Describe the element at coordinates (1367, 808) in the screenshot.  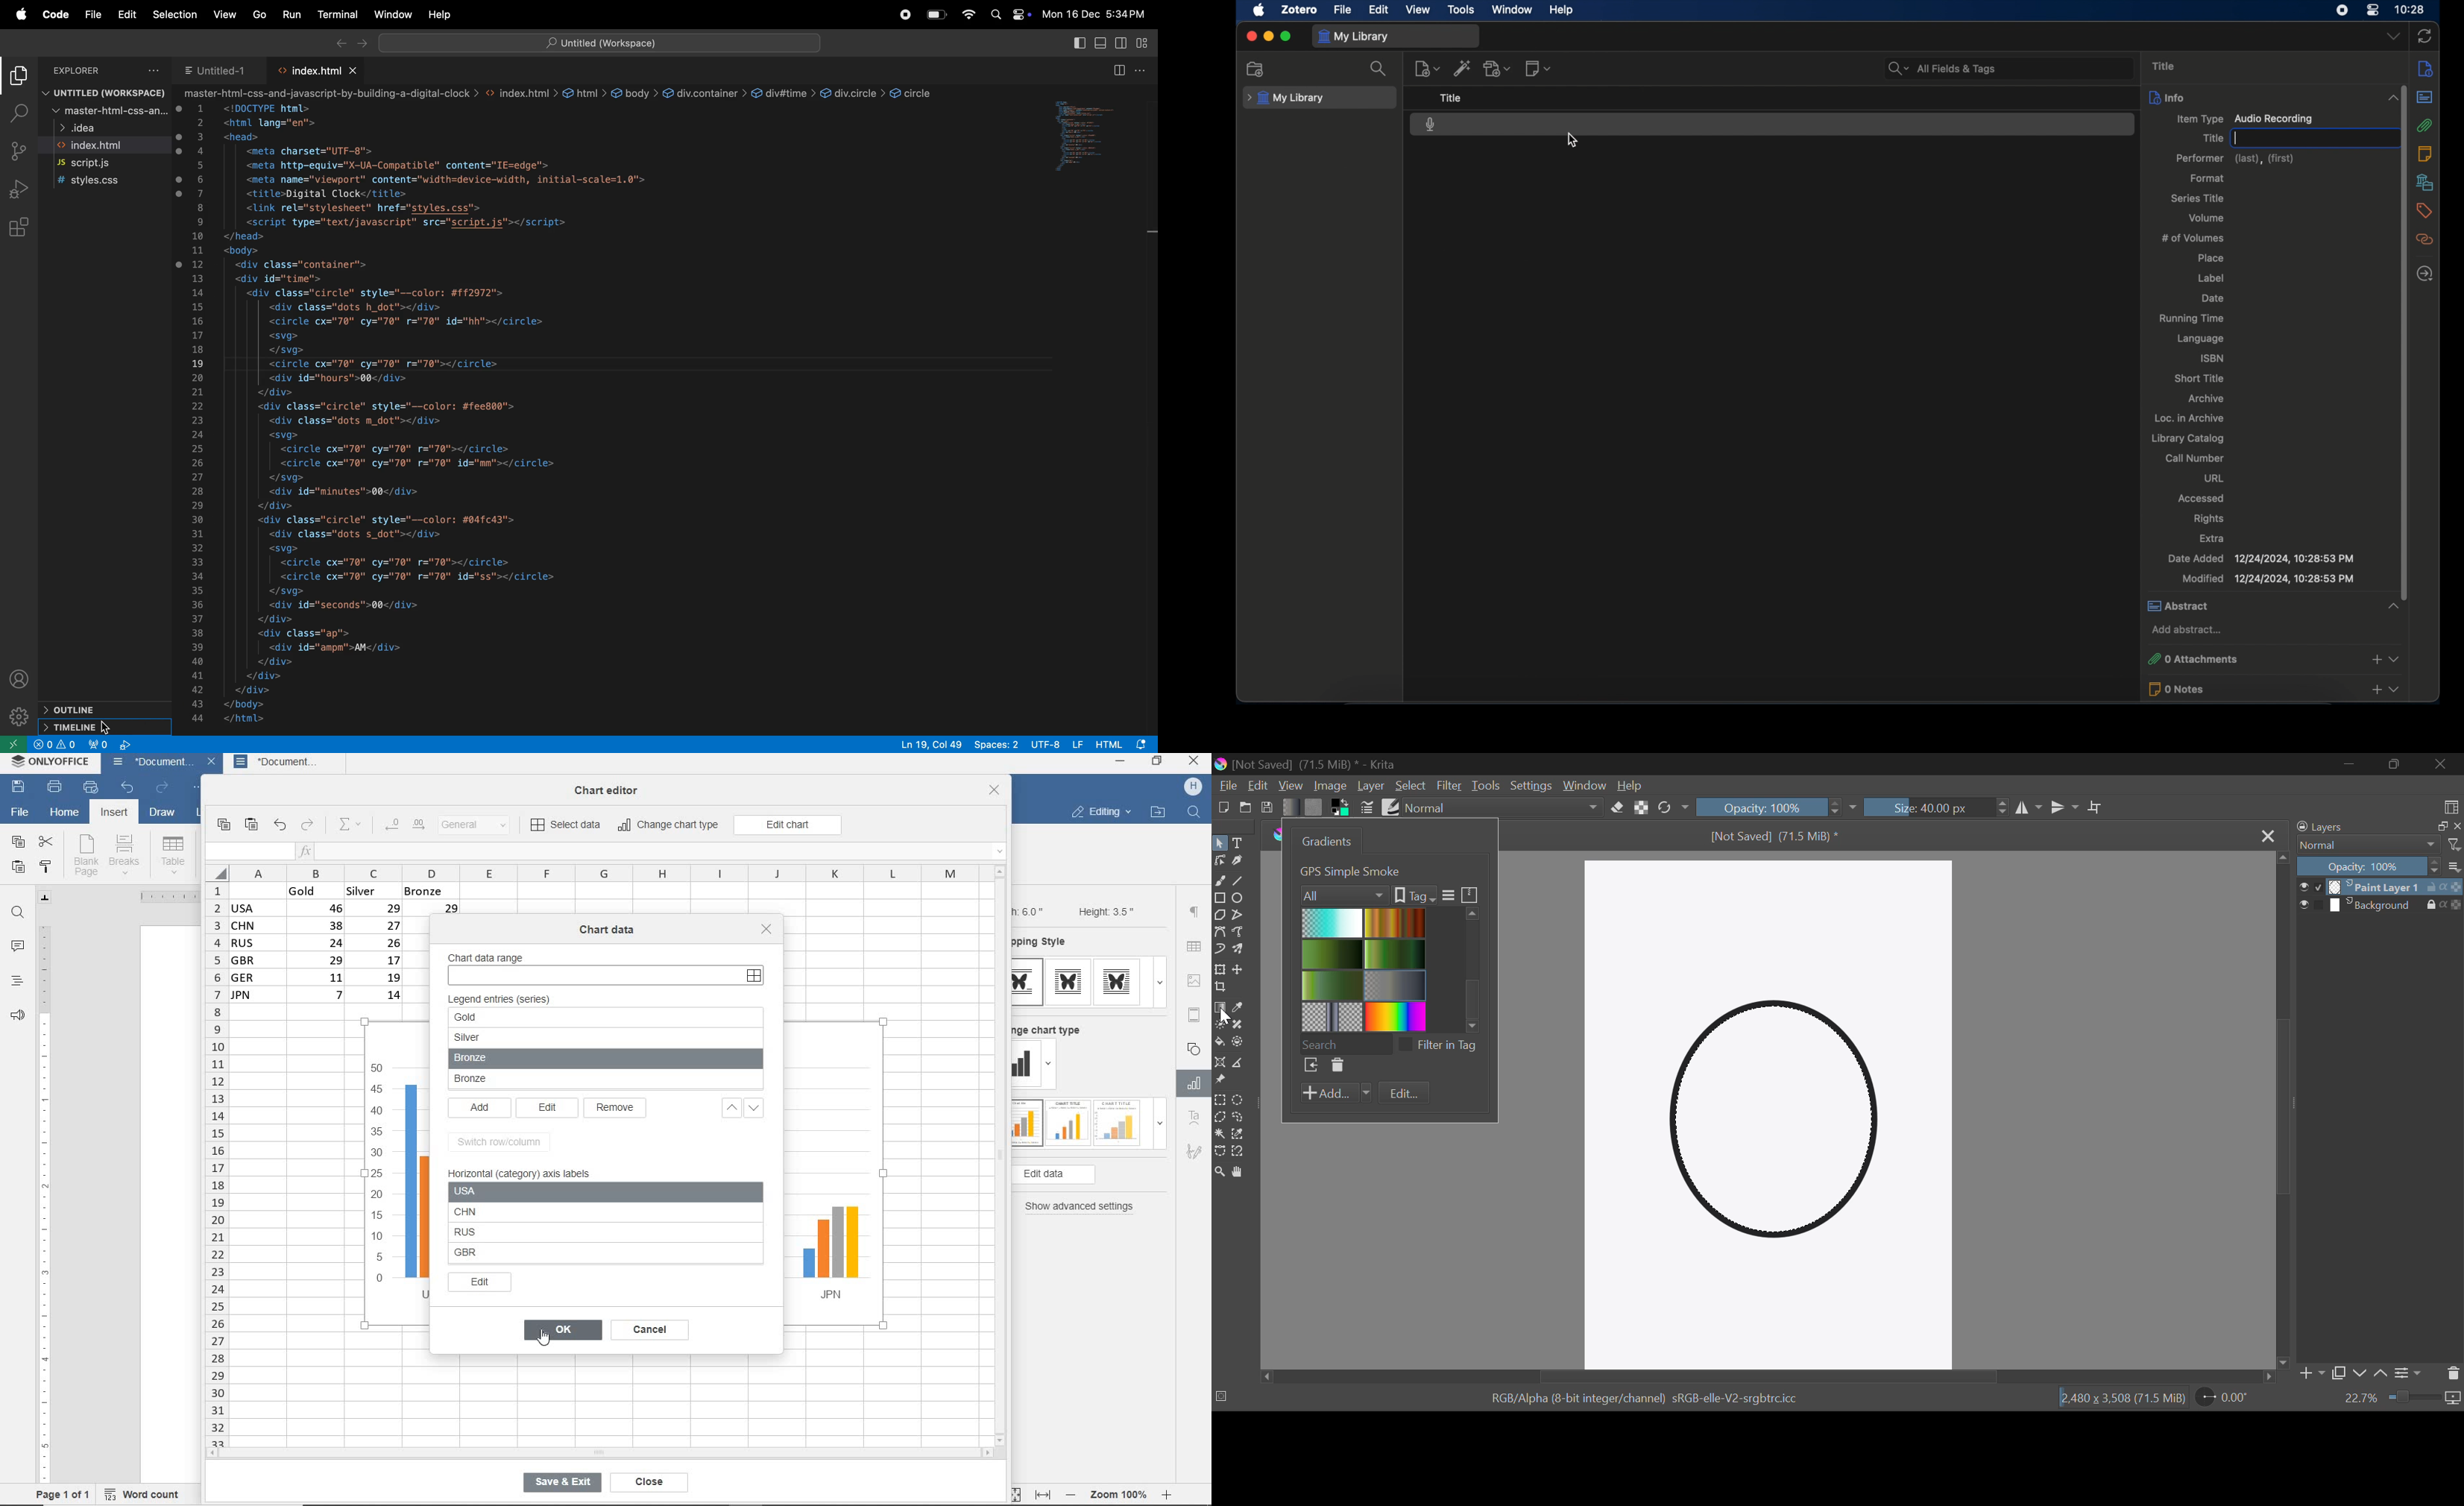
I see `Brush Settings` at that location.